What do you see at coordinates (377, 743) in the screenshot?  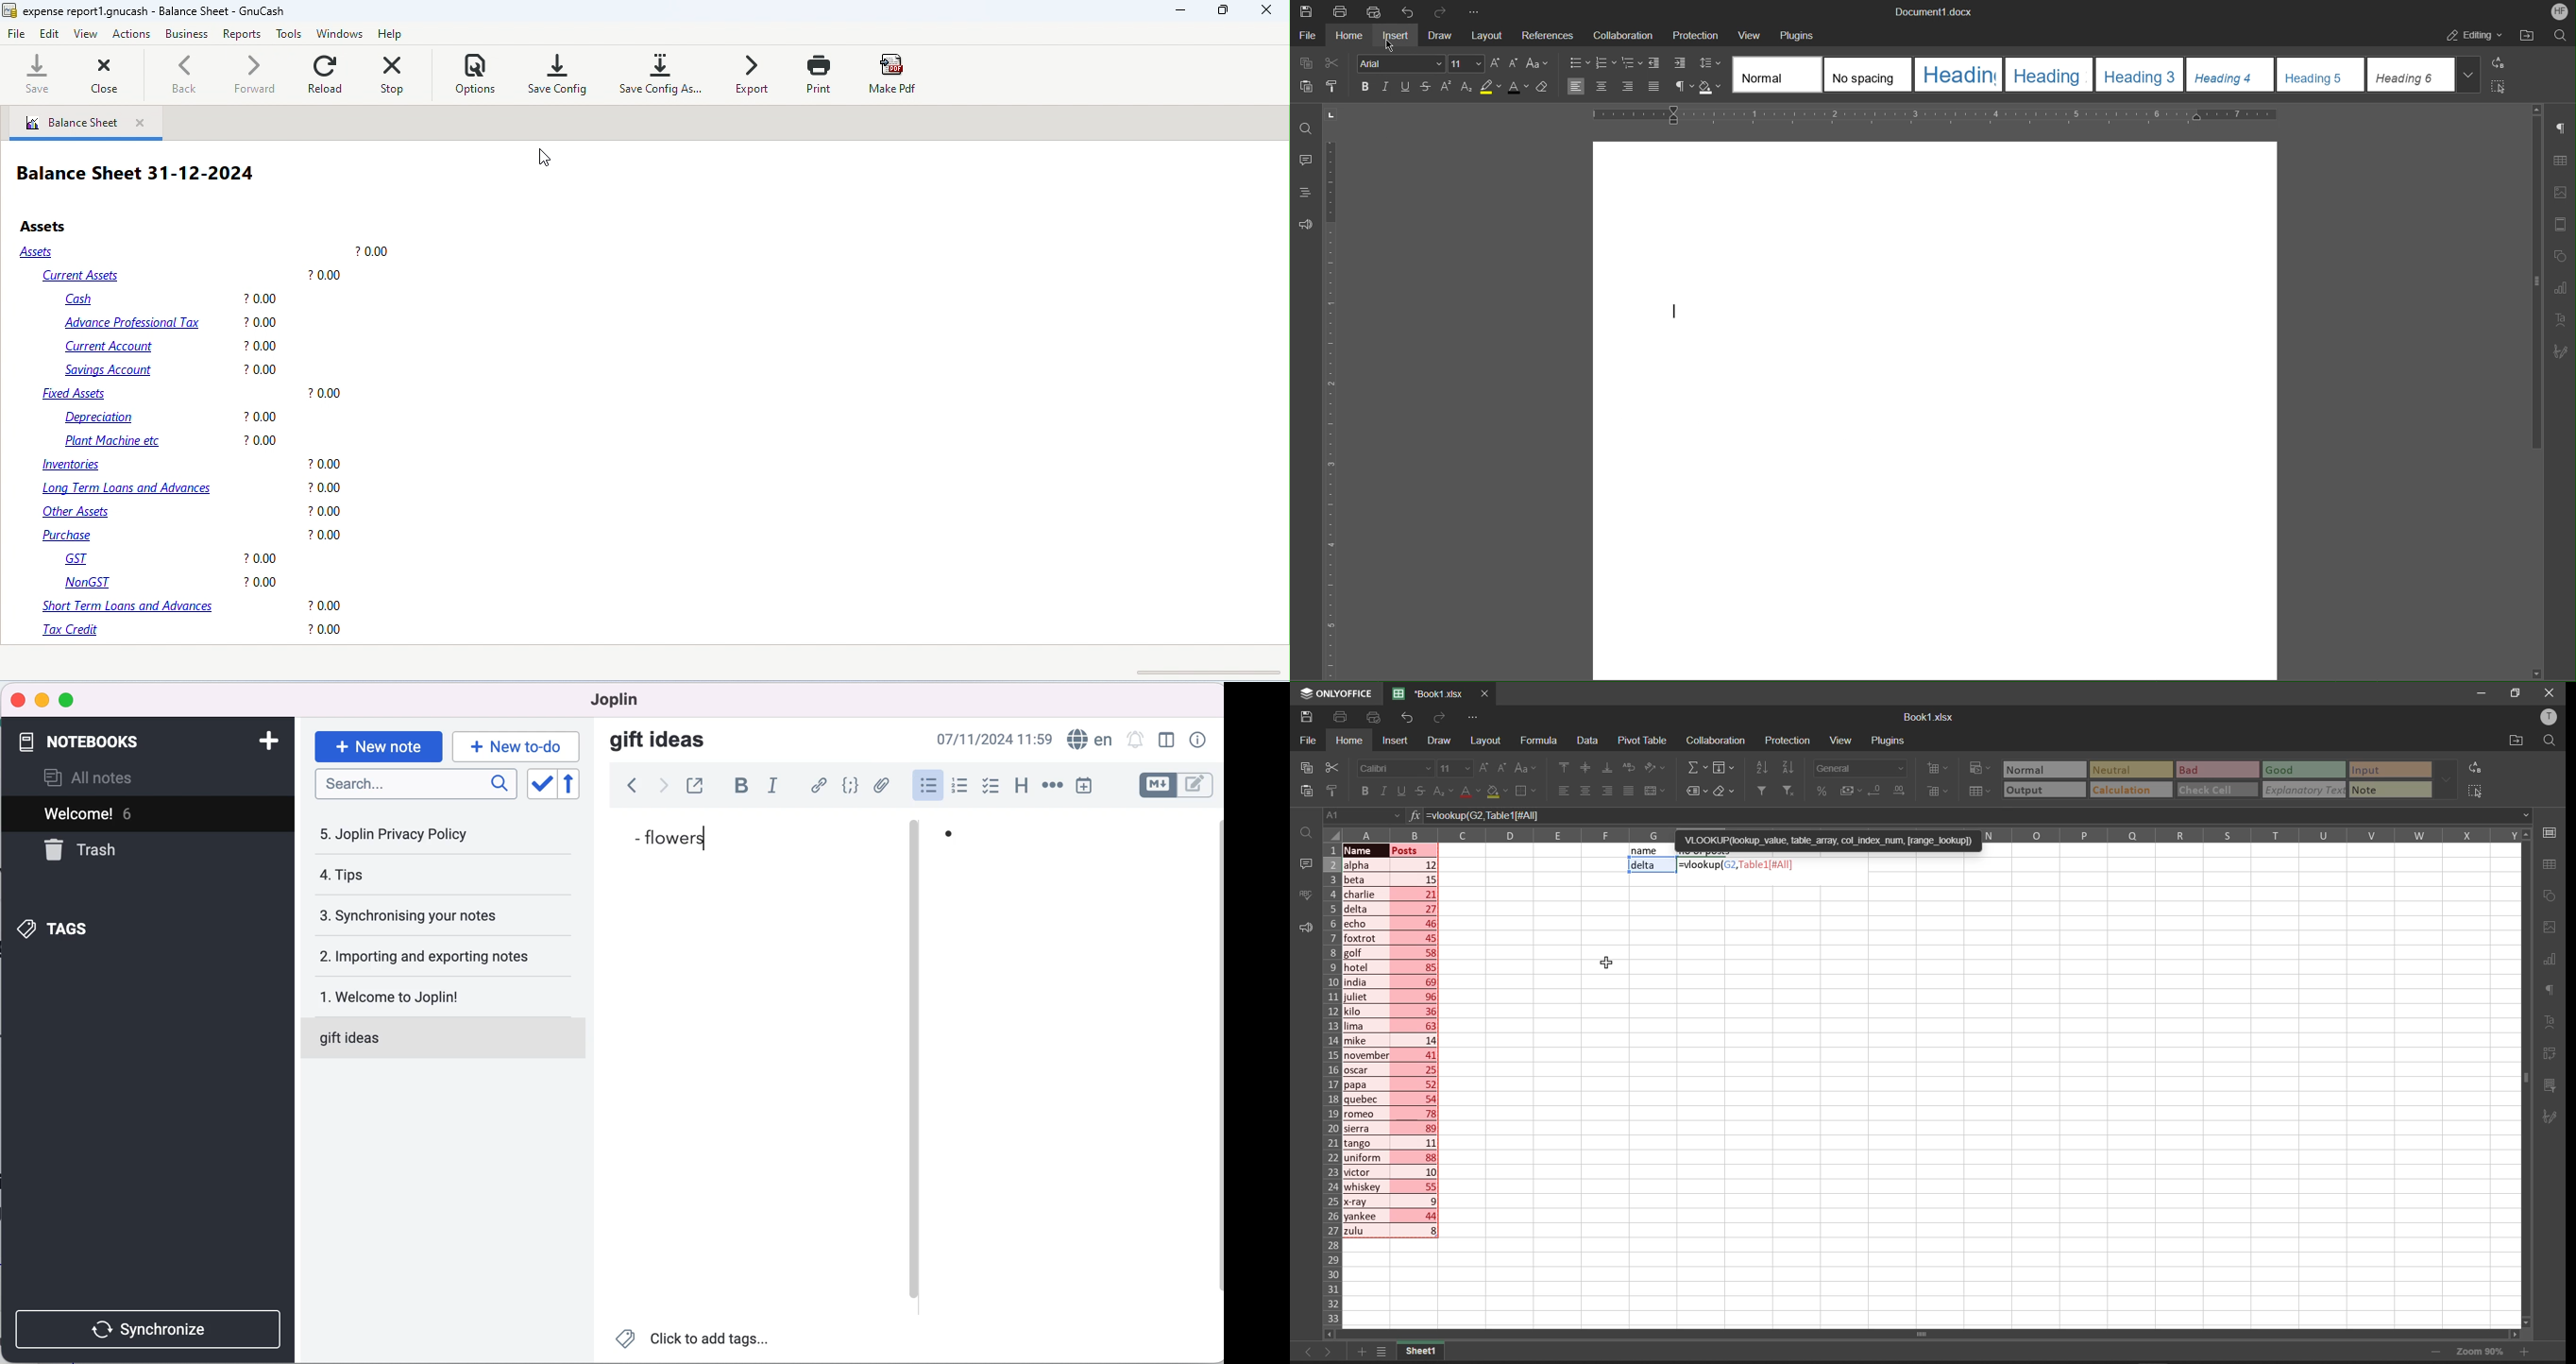 I see `new note` at bounding box center [377, 743].